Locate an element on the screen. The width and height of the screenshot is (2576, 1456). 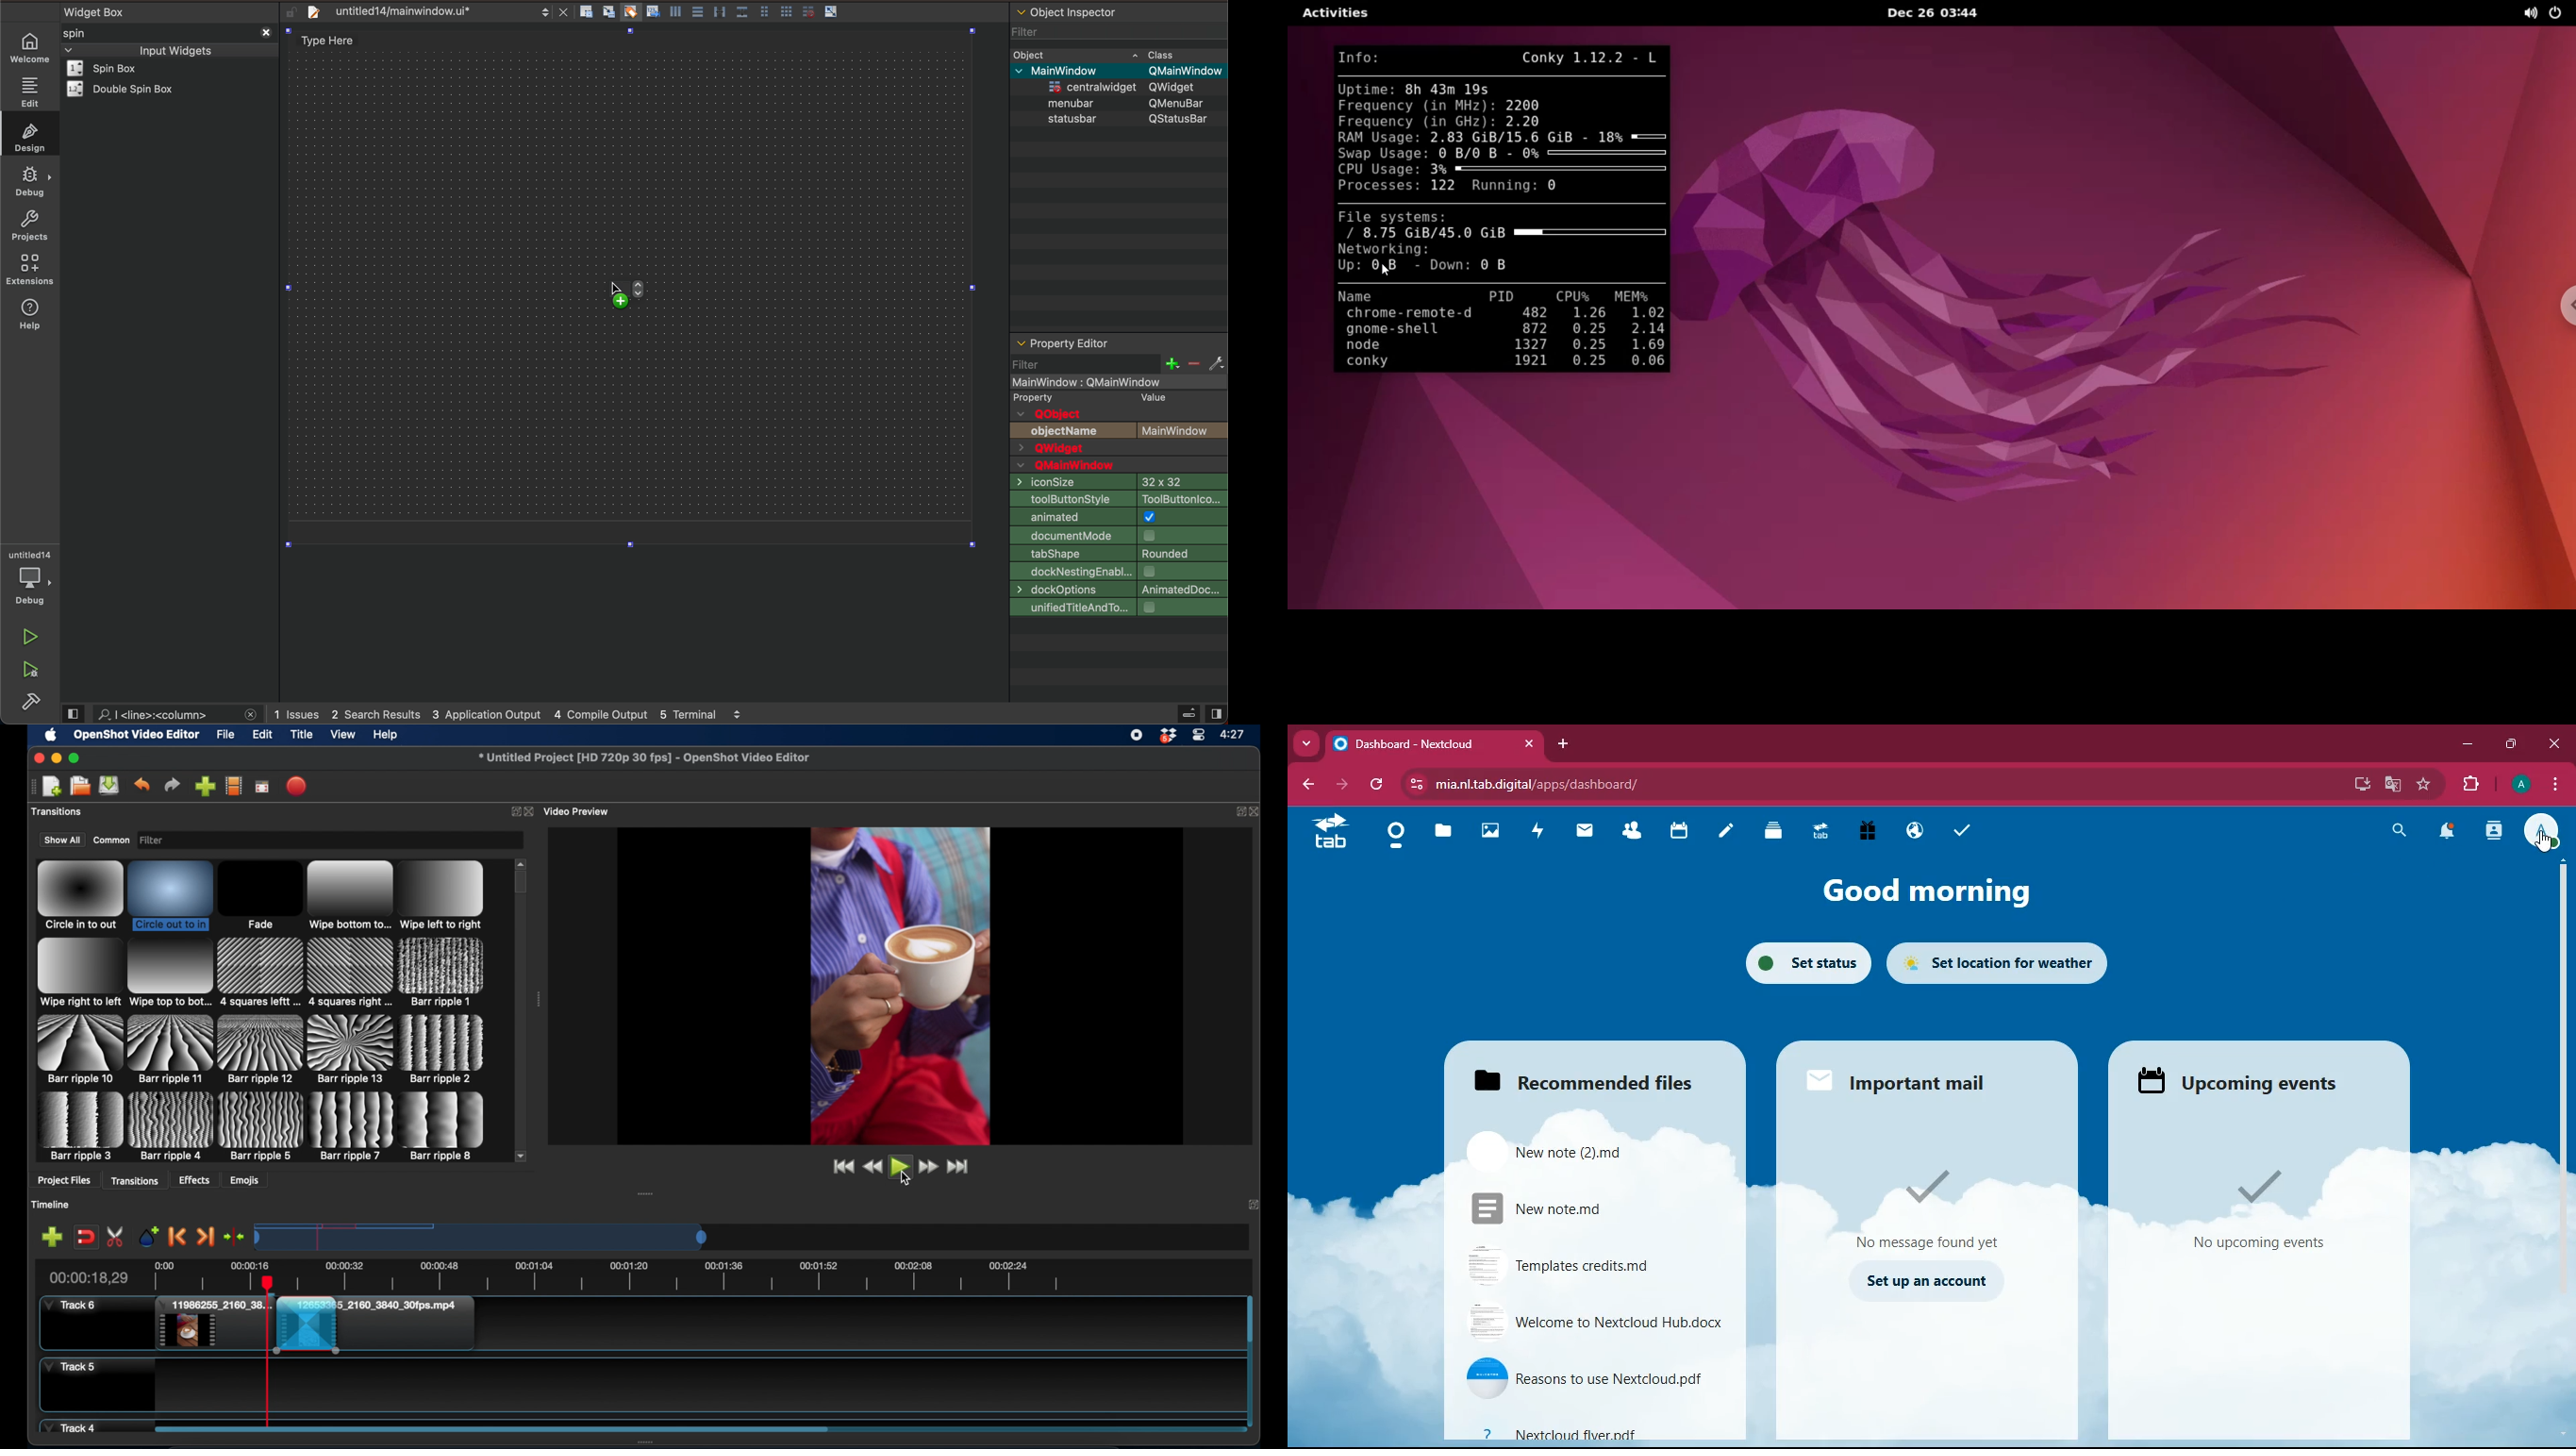
dock option is located at coordinates (1117, 590).